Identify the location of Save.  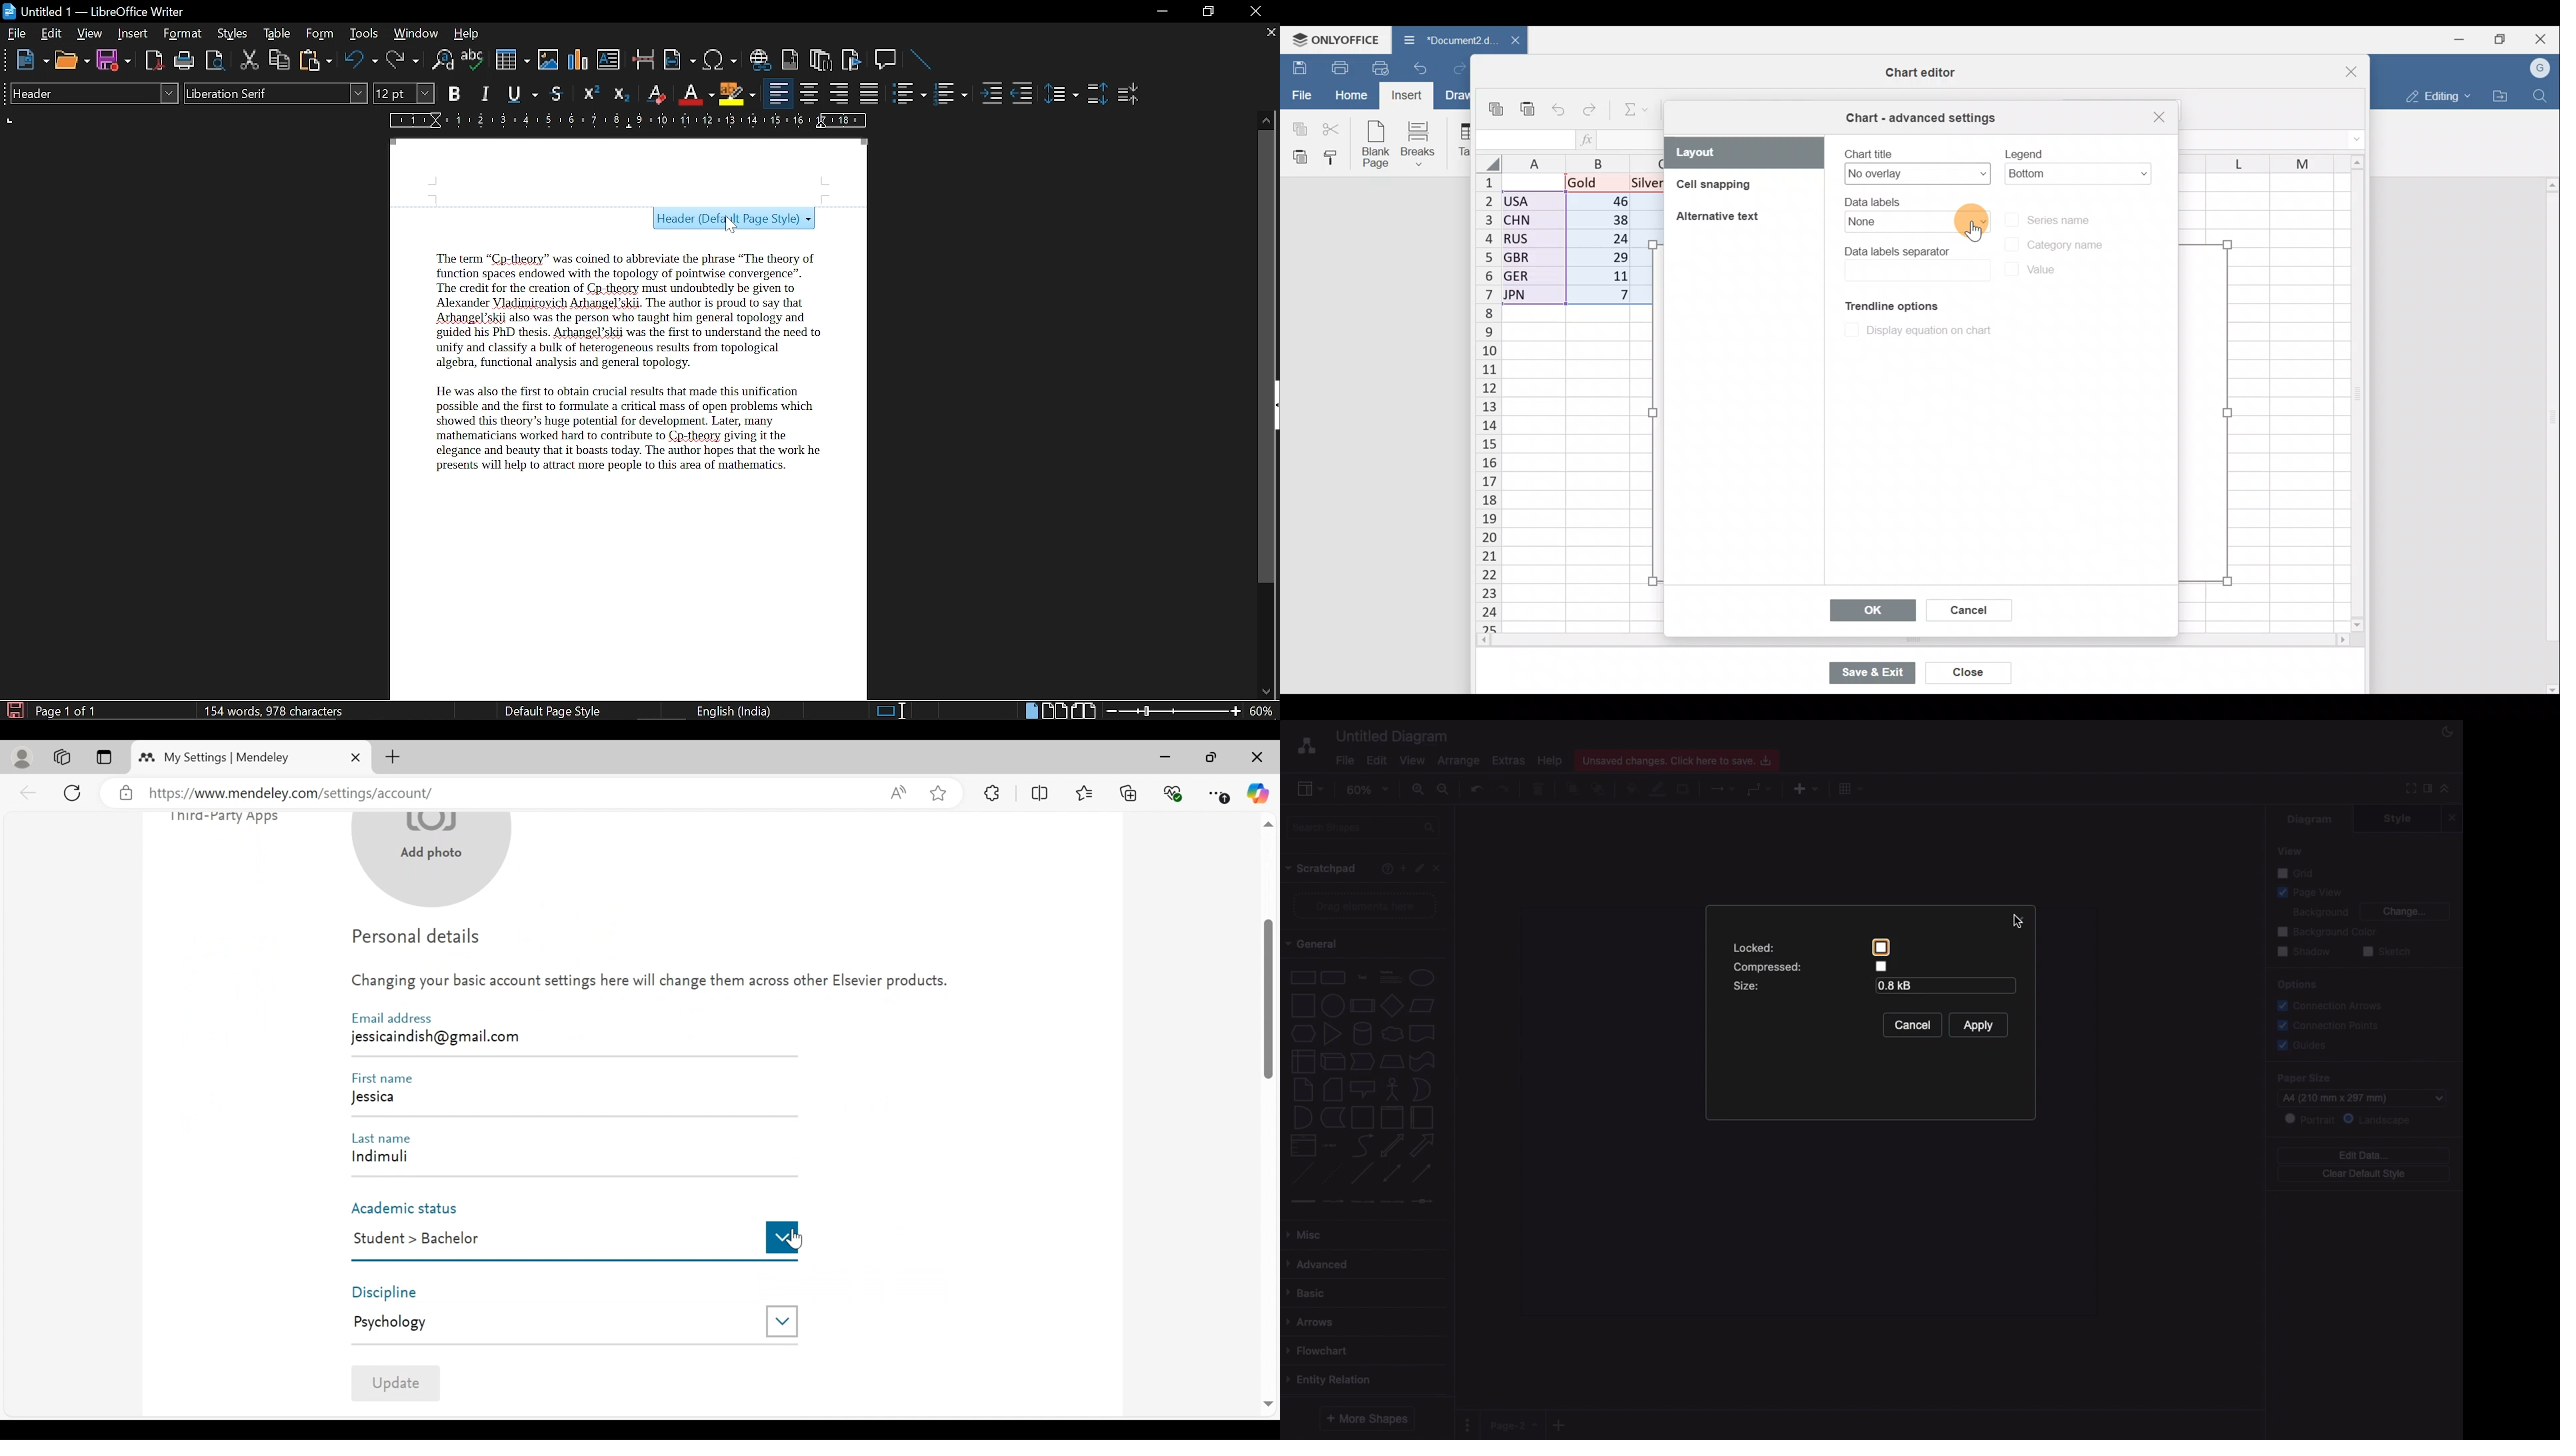
(114, 61).